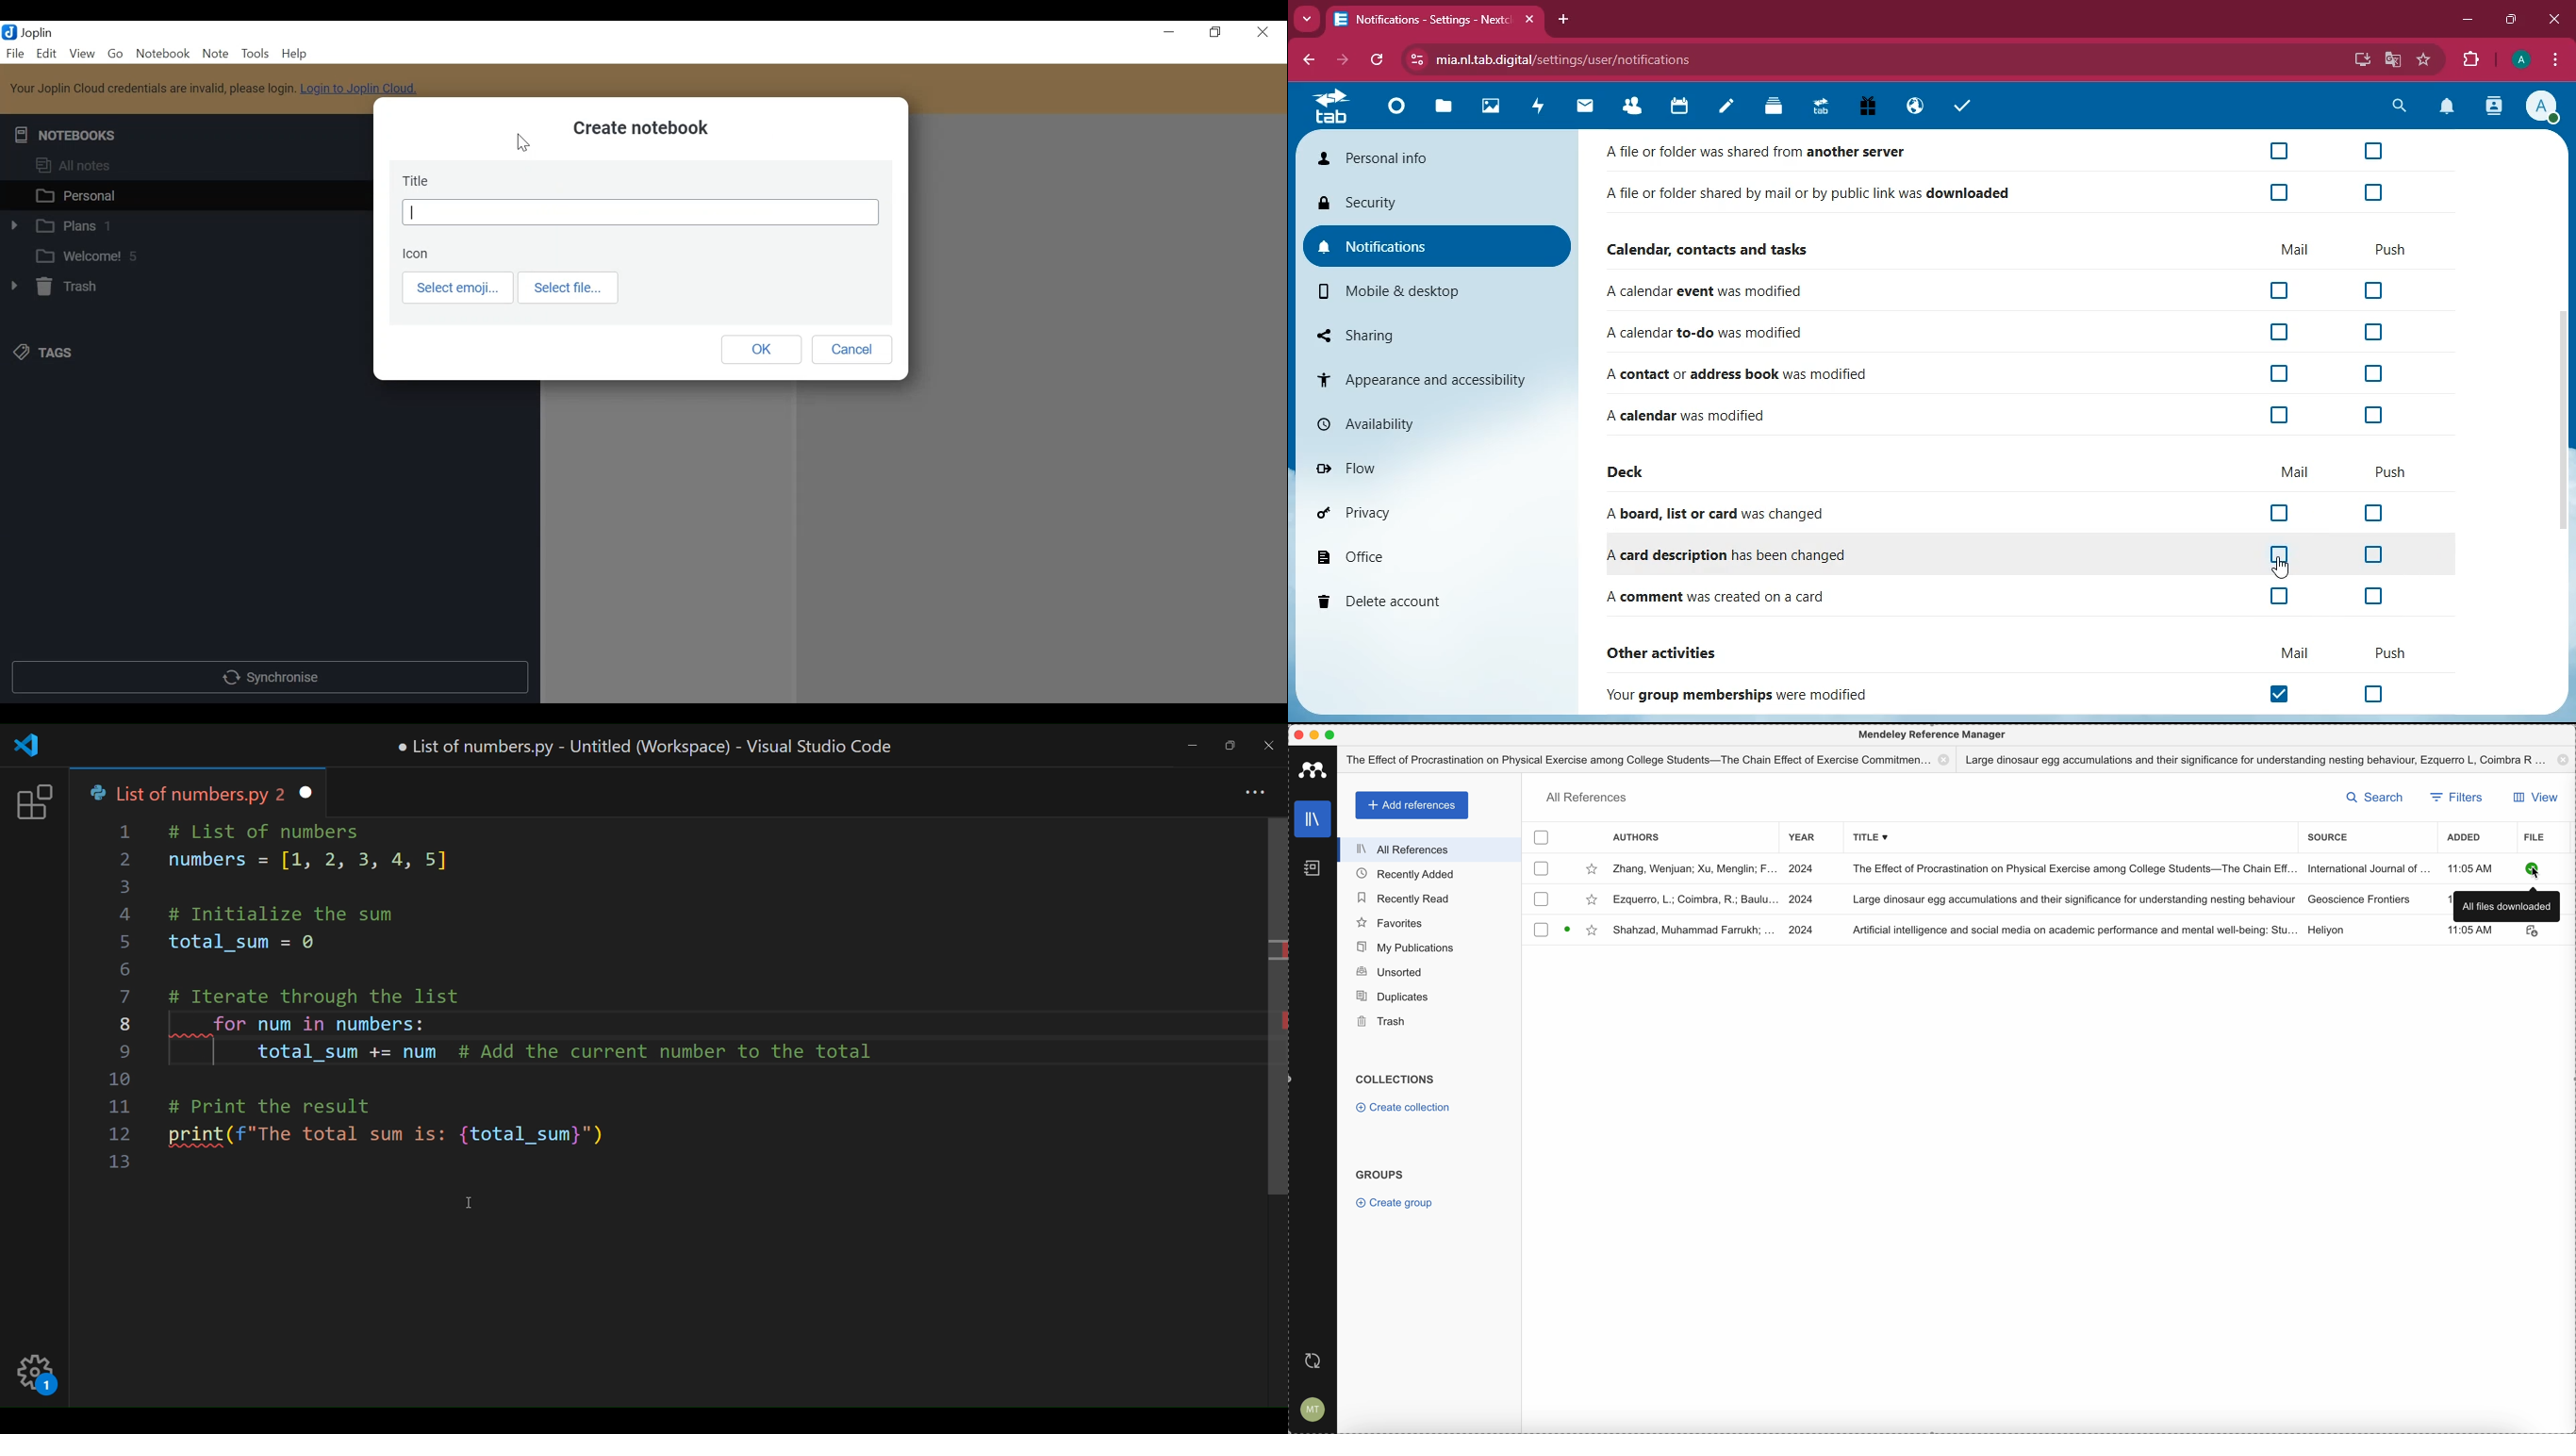 This screenshot has width=2576, height=1456. Describe the element at coordinates (2510, 20) in the screenshot. I see `maximize` at that location.